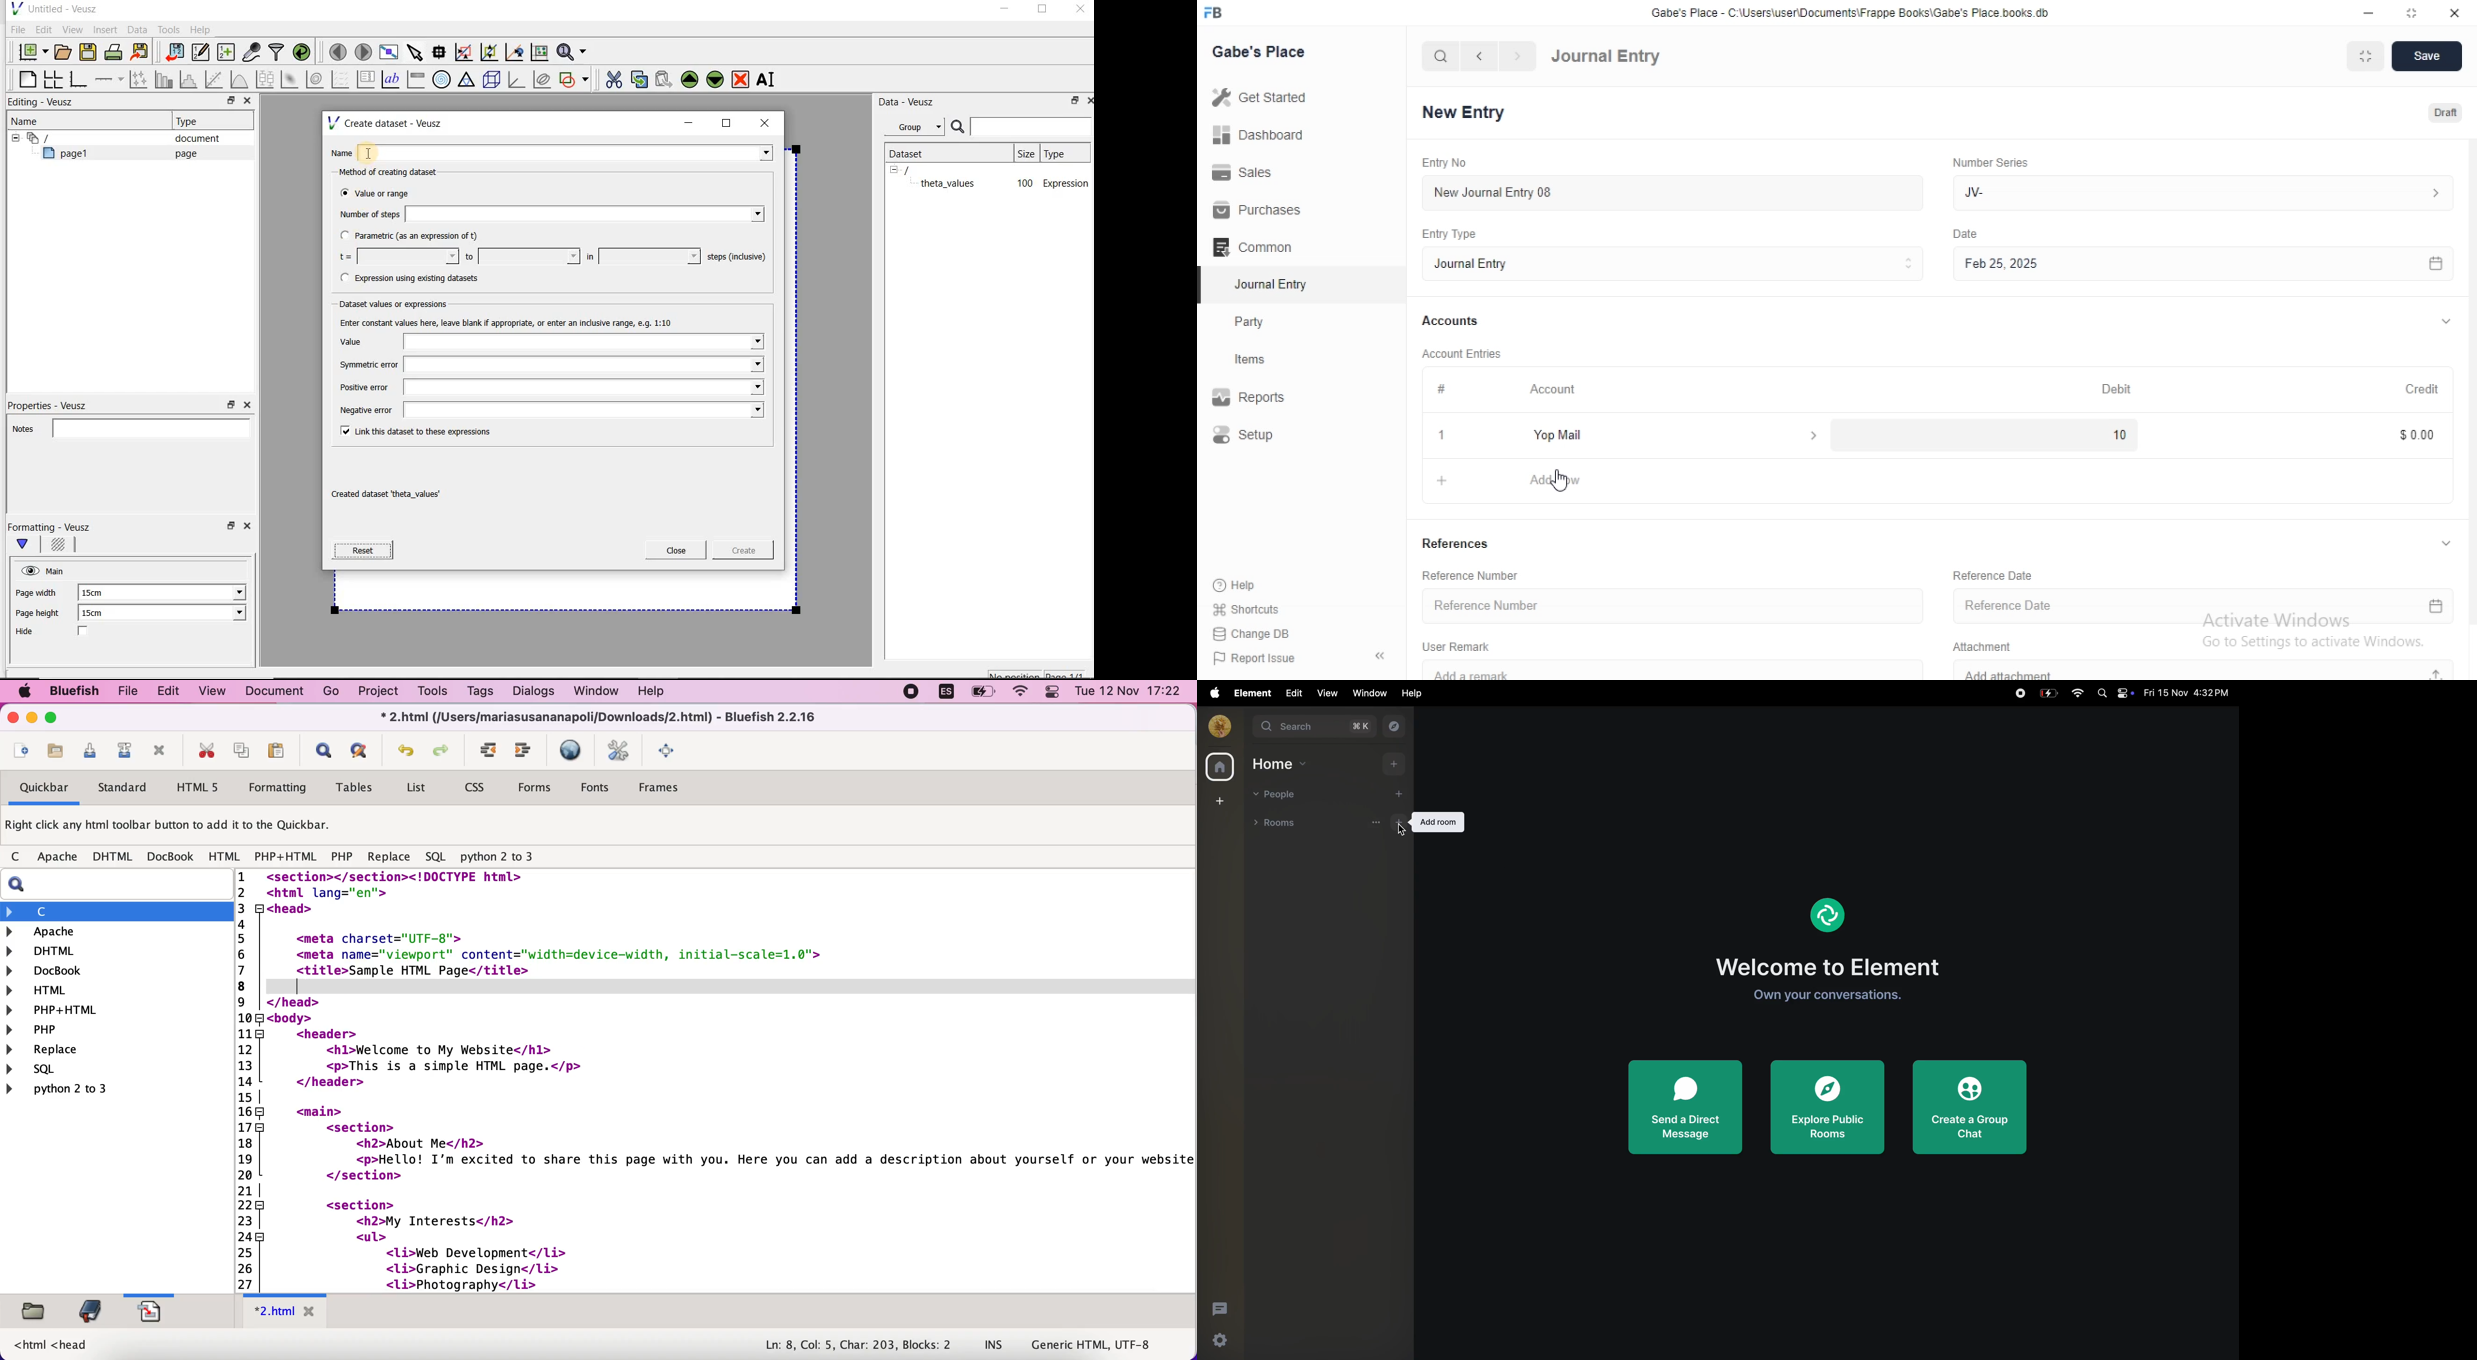  Describe the element at coordinates (601, 718) in the screenshot. I see `* 2.html (/Users/mariasusananapoli/Downloads/2.html) - Bluefish 2.2.16` at that location.